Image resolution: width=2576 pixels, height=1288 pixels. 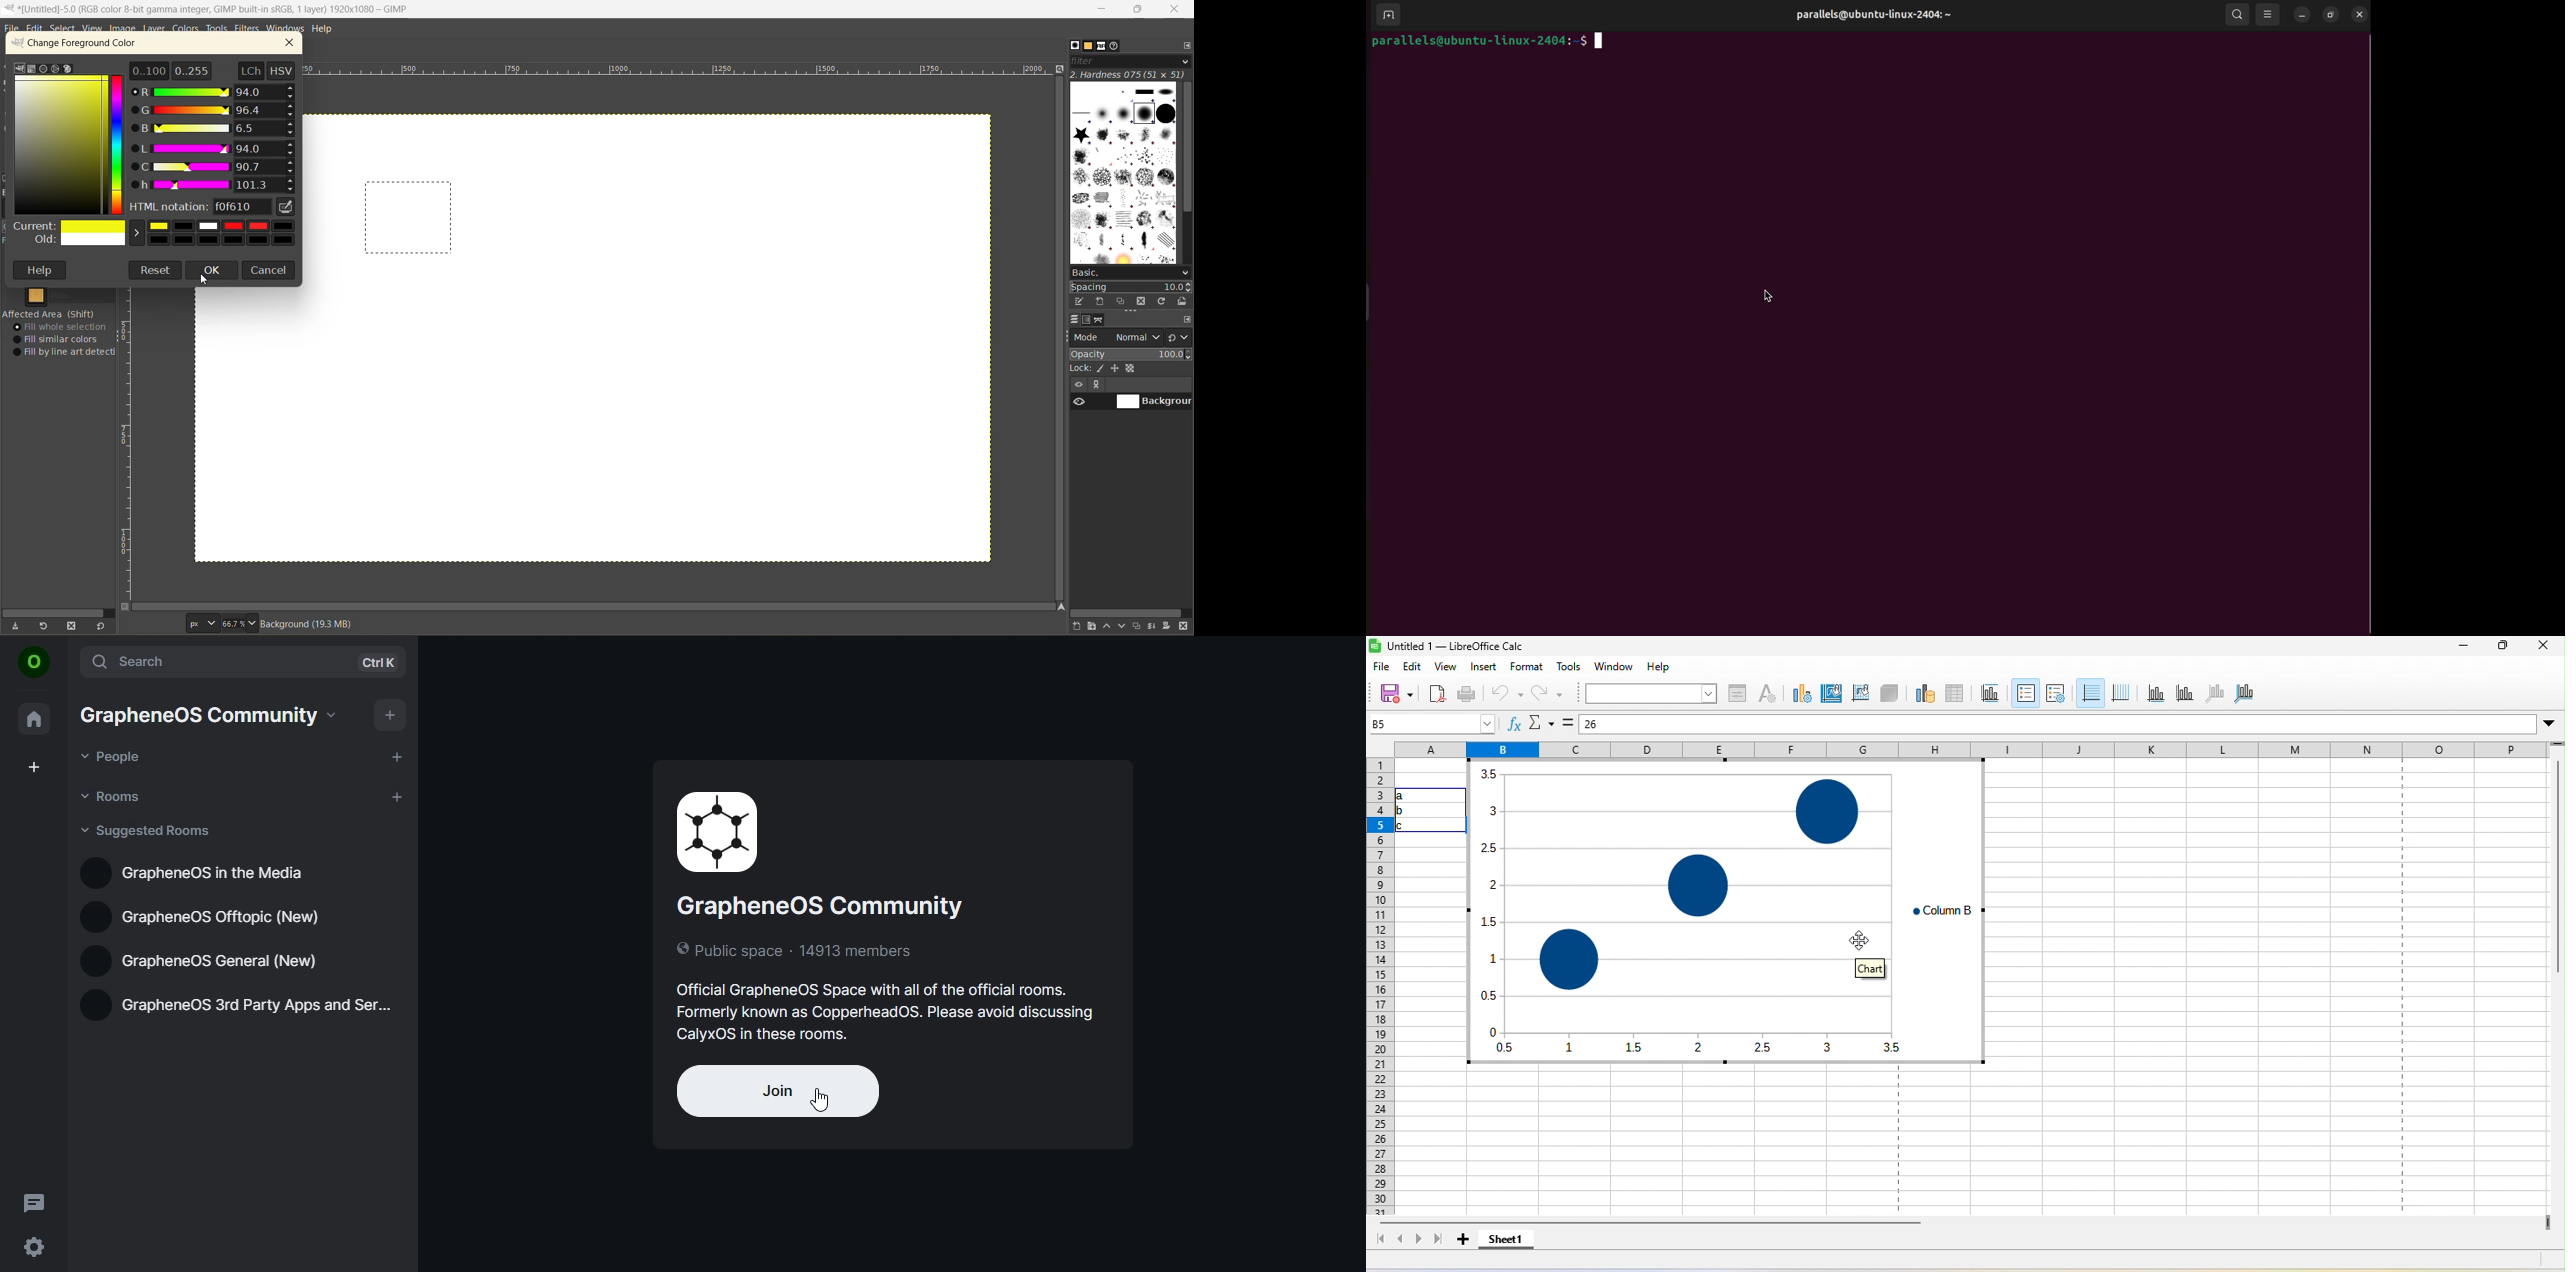 I want to click on add, so click(x=388, y=715).